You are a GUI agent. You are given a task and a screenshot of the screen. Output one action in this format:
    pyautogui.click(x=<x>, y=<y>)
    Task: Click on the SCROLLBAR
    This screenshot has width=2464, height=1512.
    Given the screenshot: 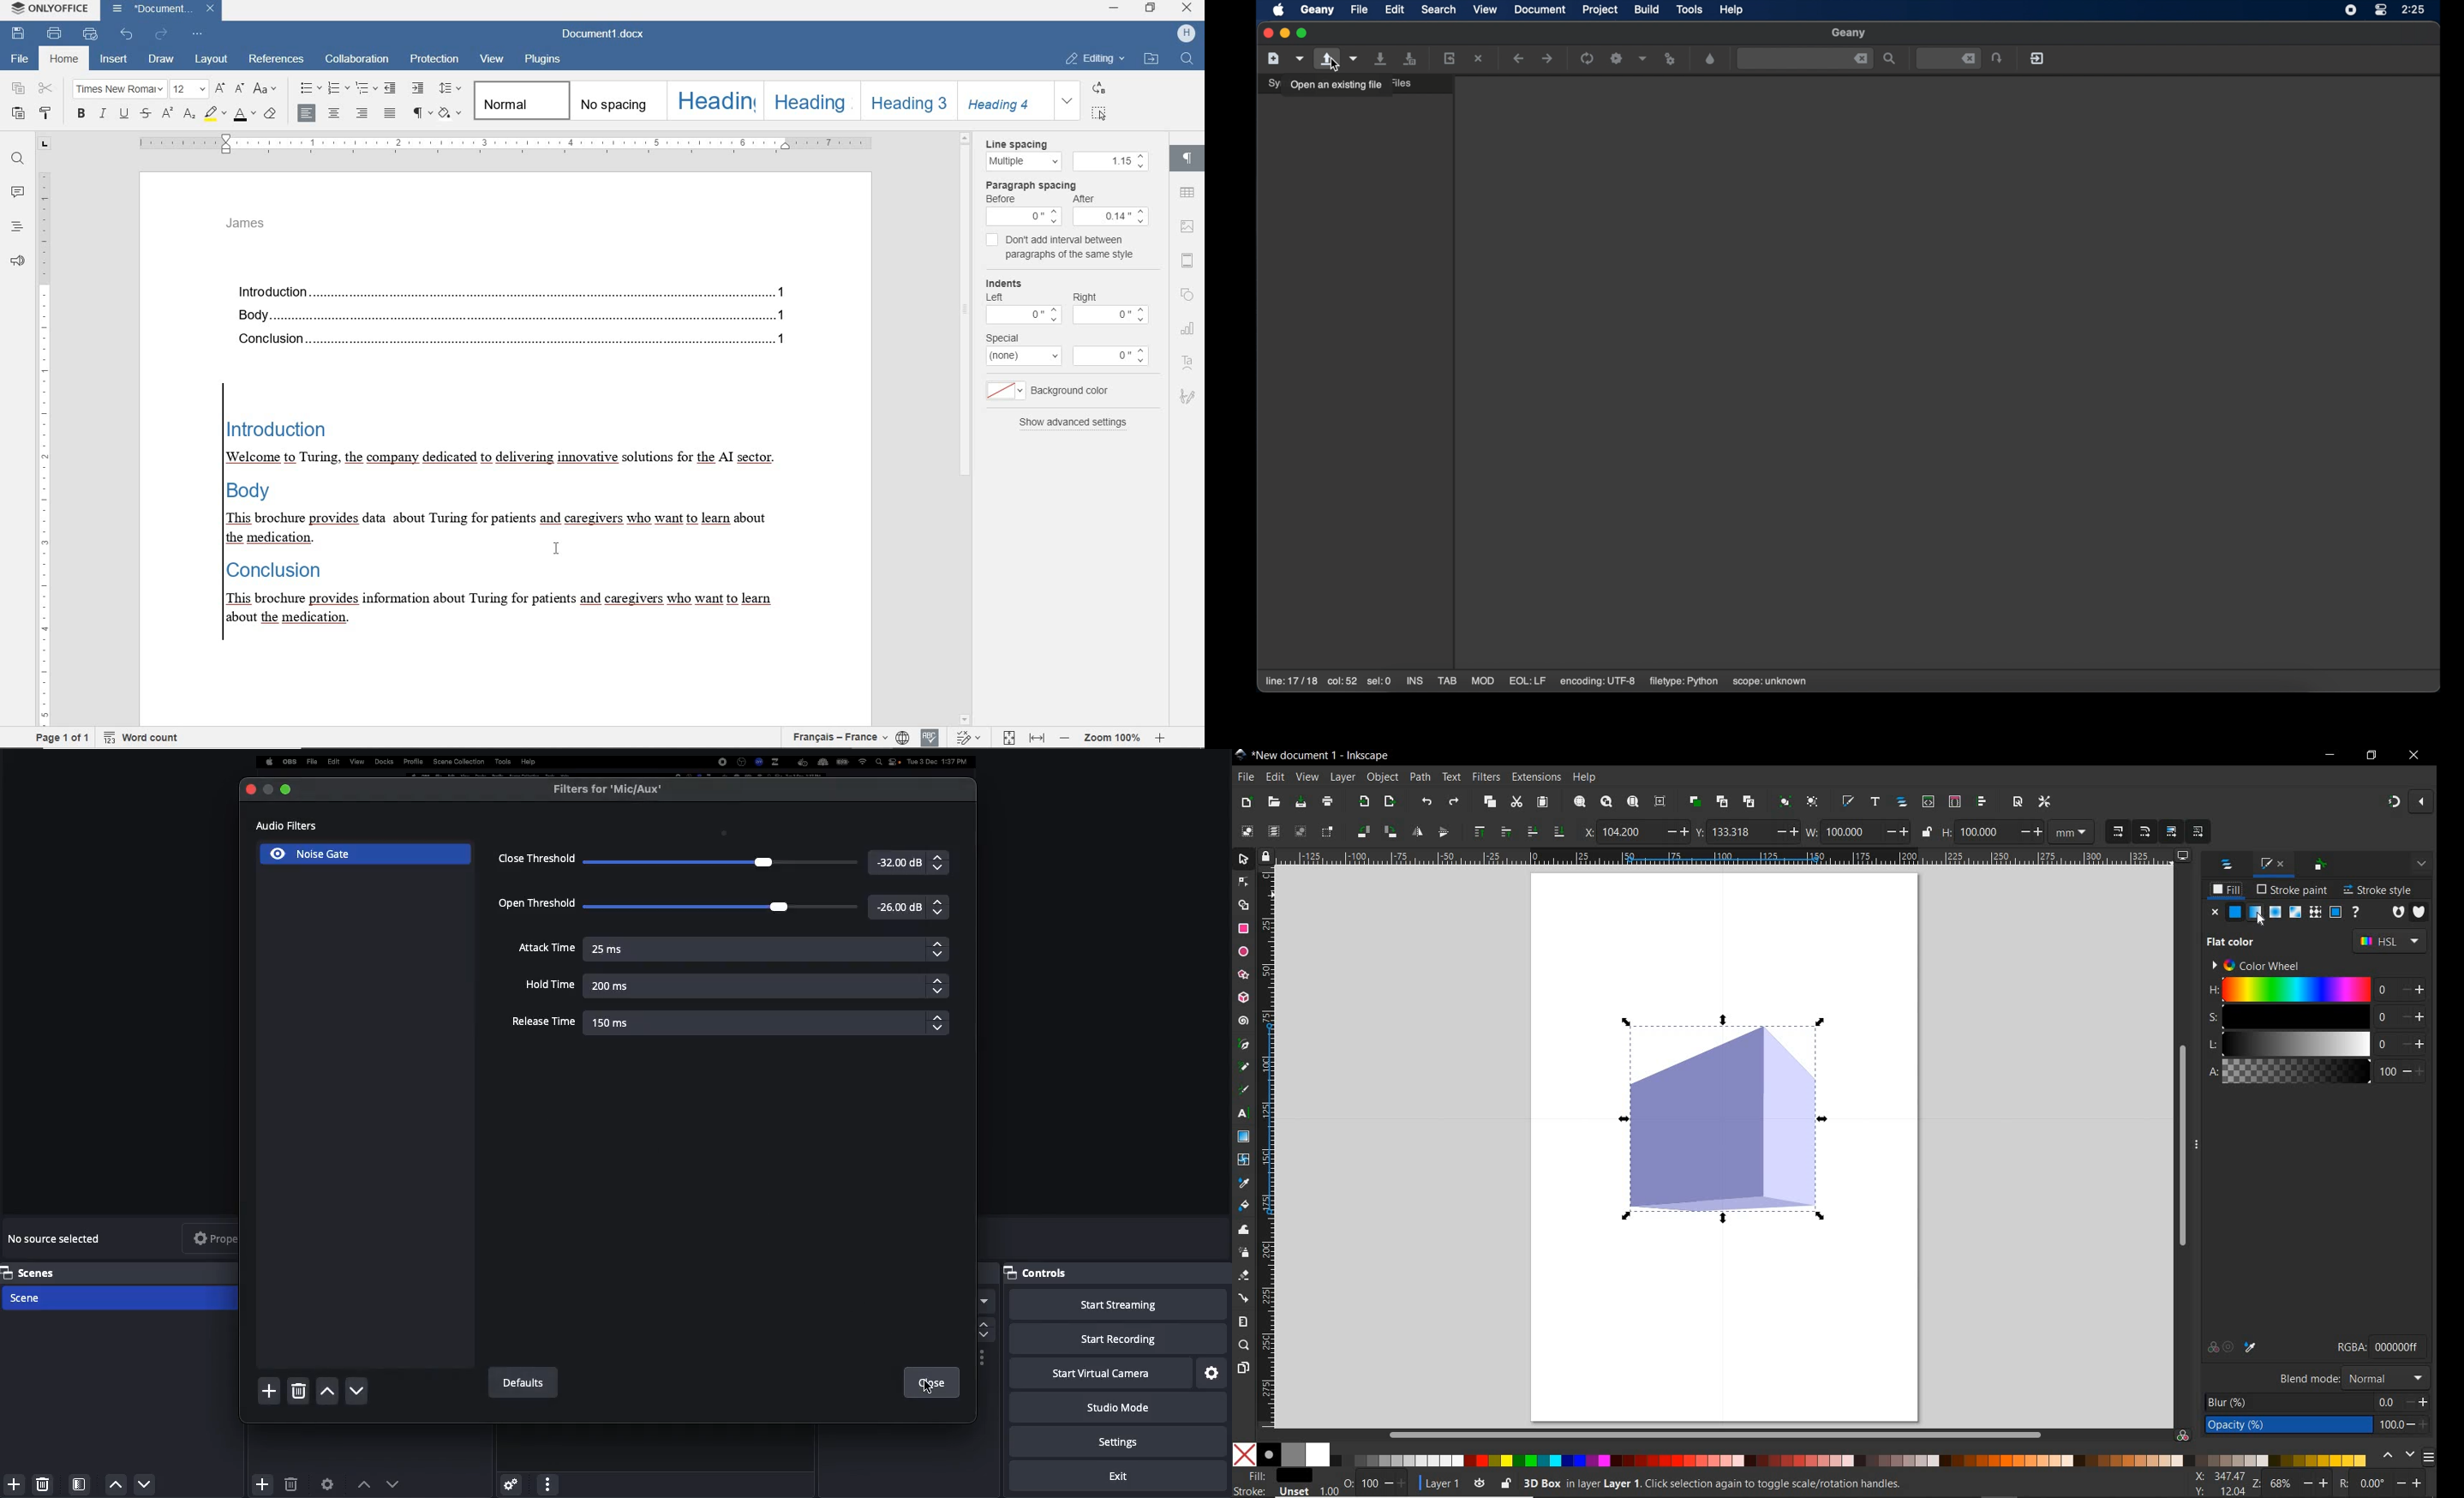 What is the action you would take?
    pyautogui.click(x=1715, y=1433)
    